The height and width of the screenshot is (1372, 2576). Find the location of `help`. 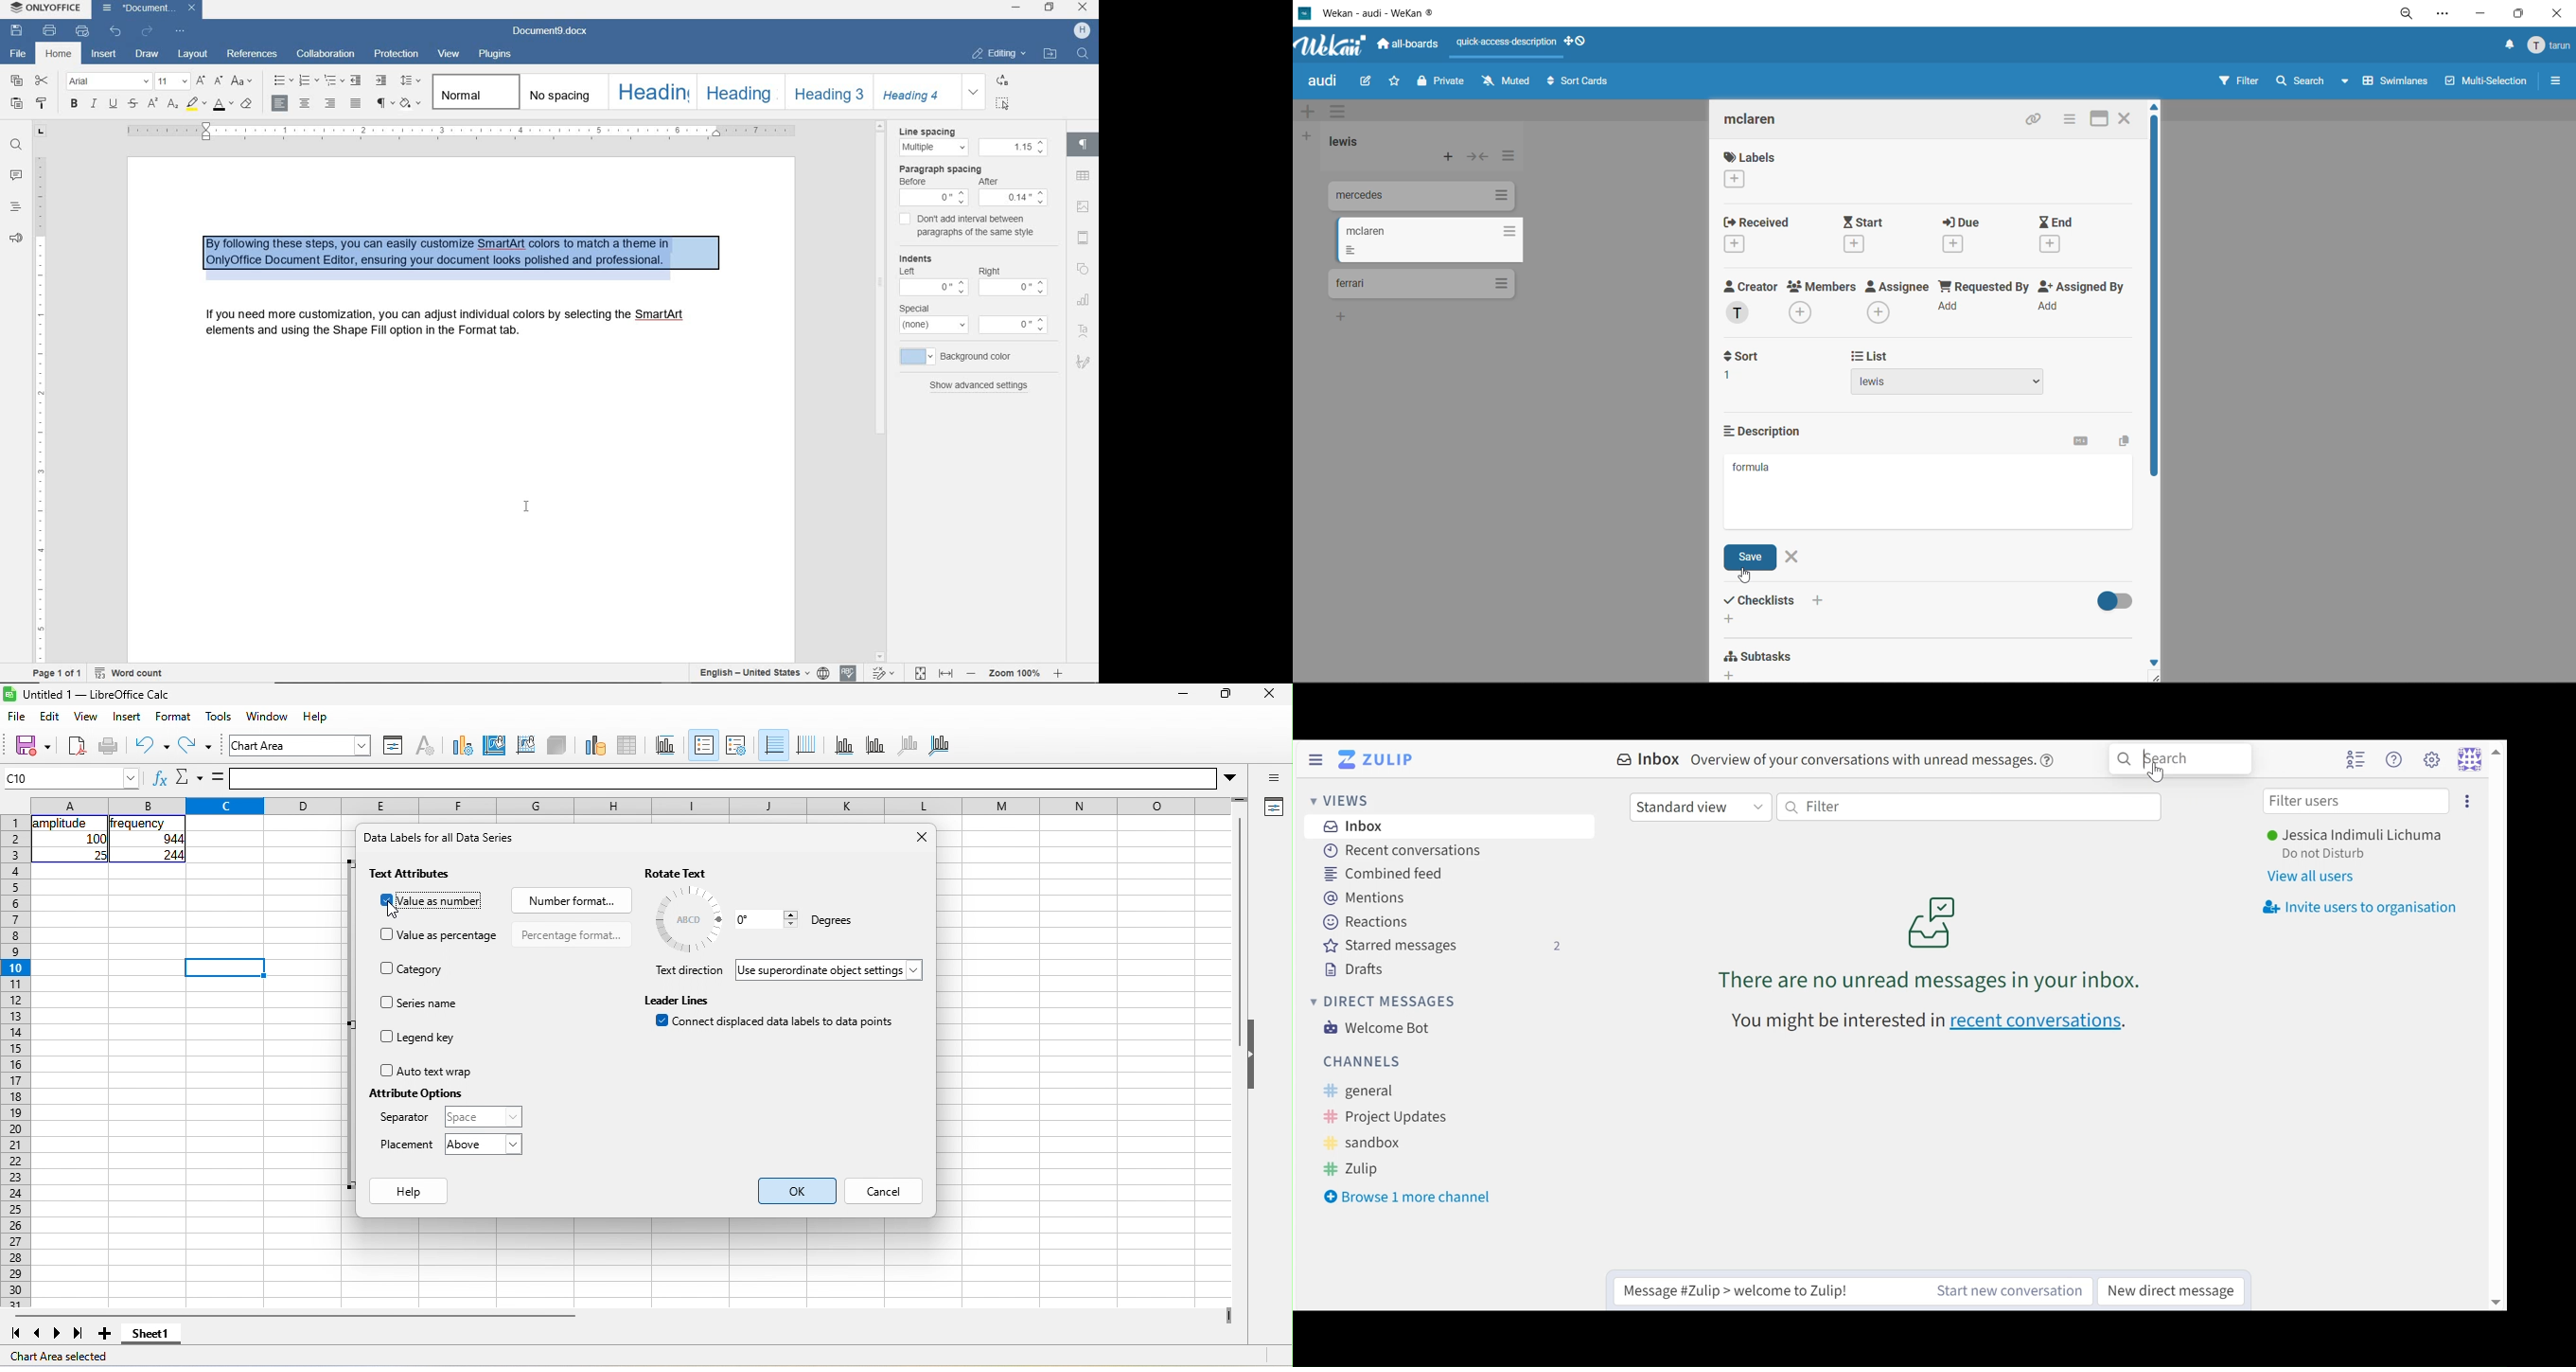

help is located at coordinates (411, 1194).